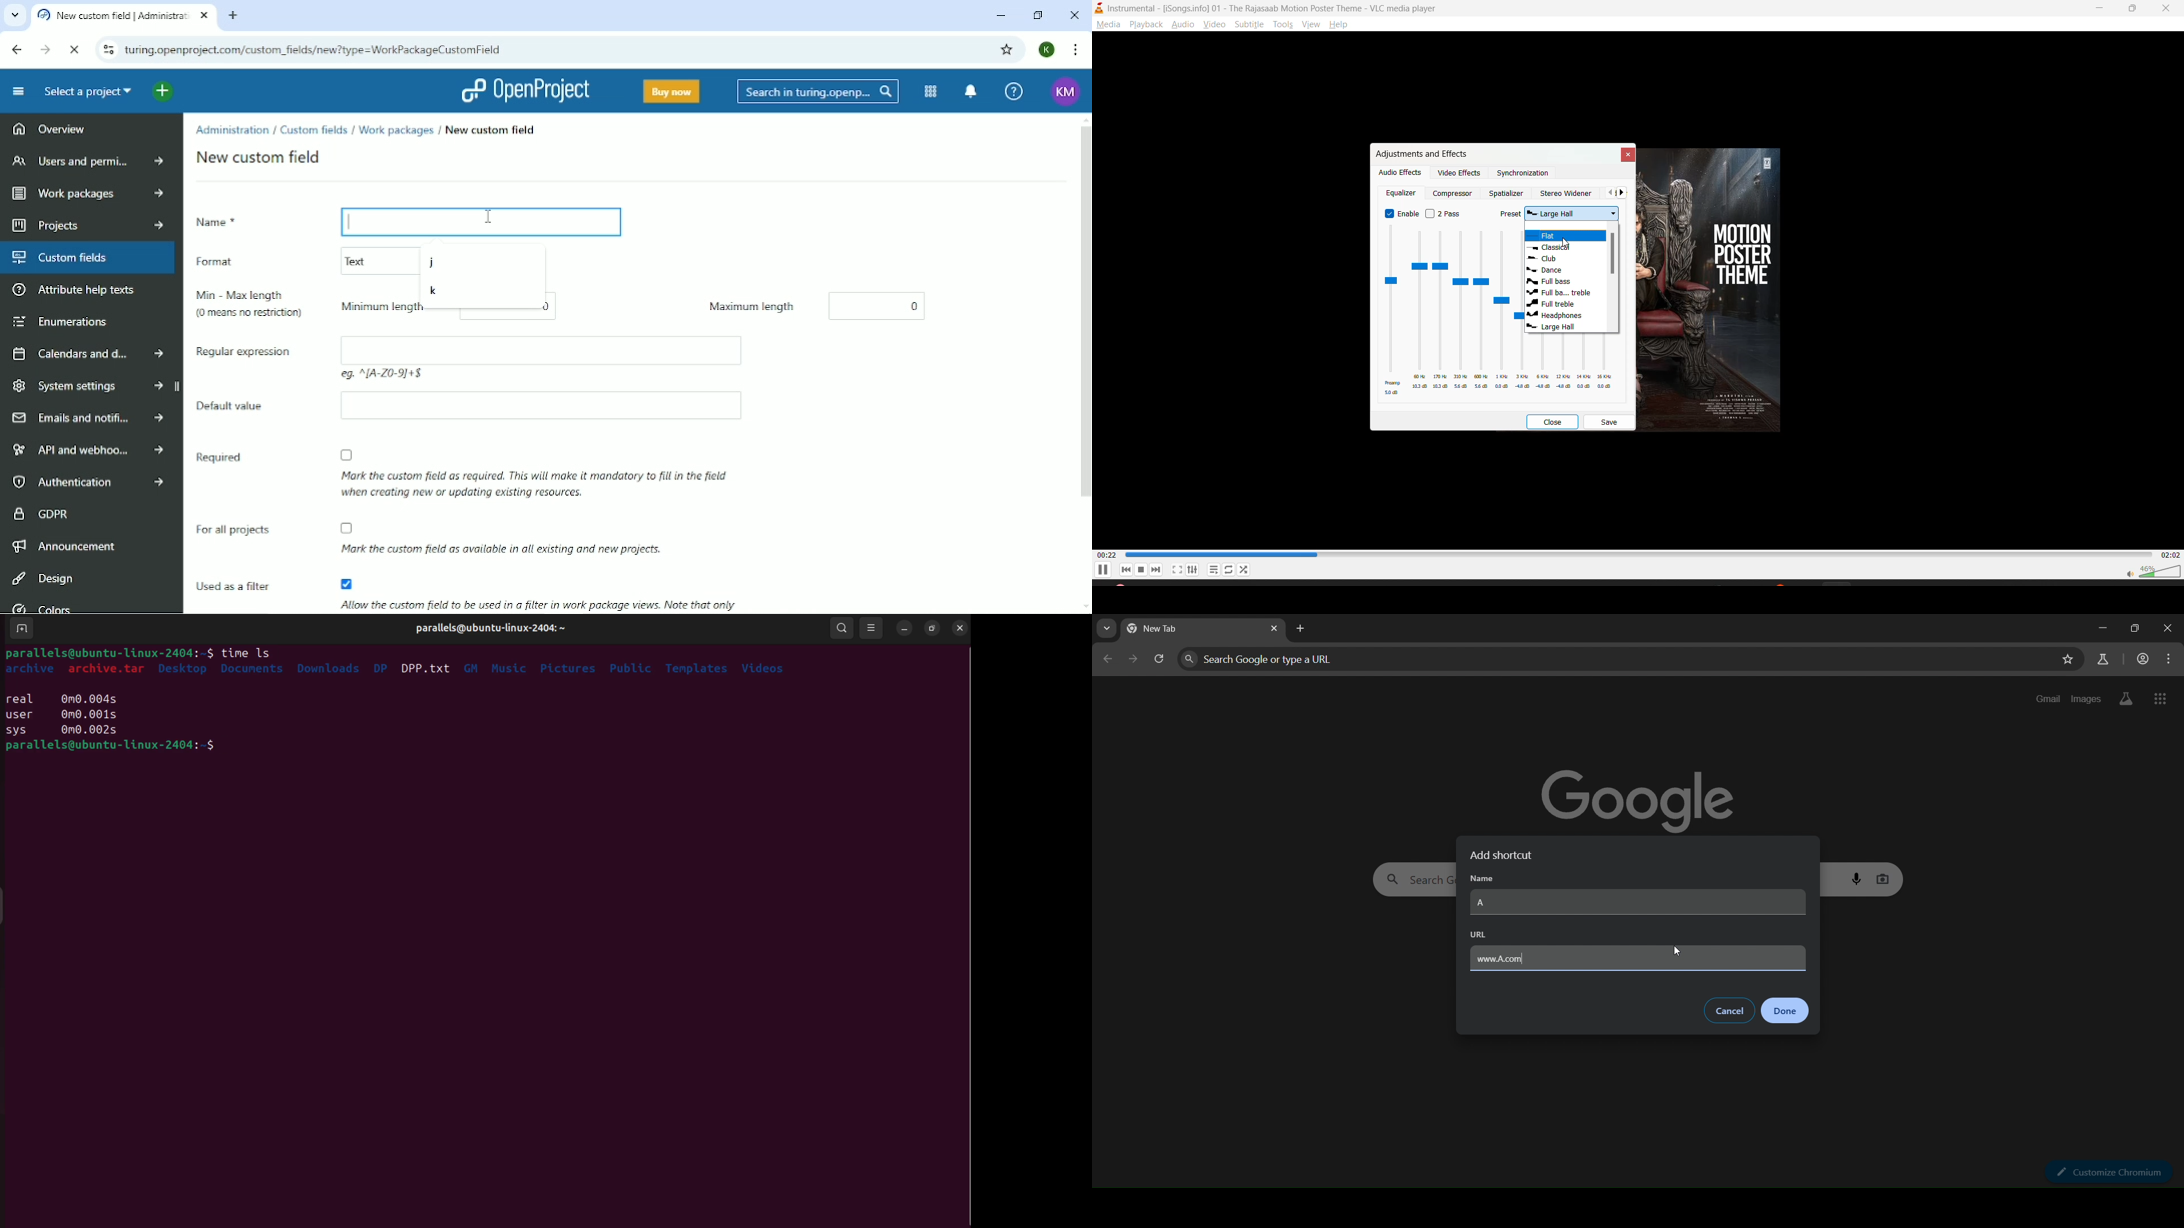 This screenshot has height=1232, width=2184. I want to click on archive, so click(35, 669).